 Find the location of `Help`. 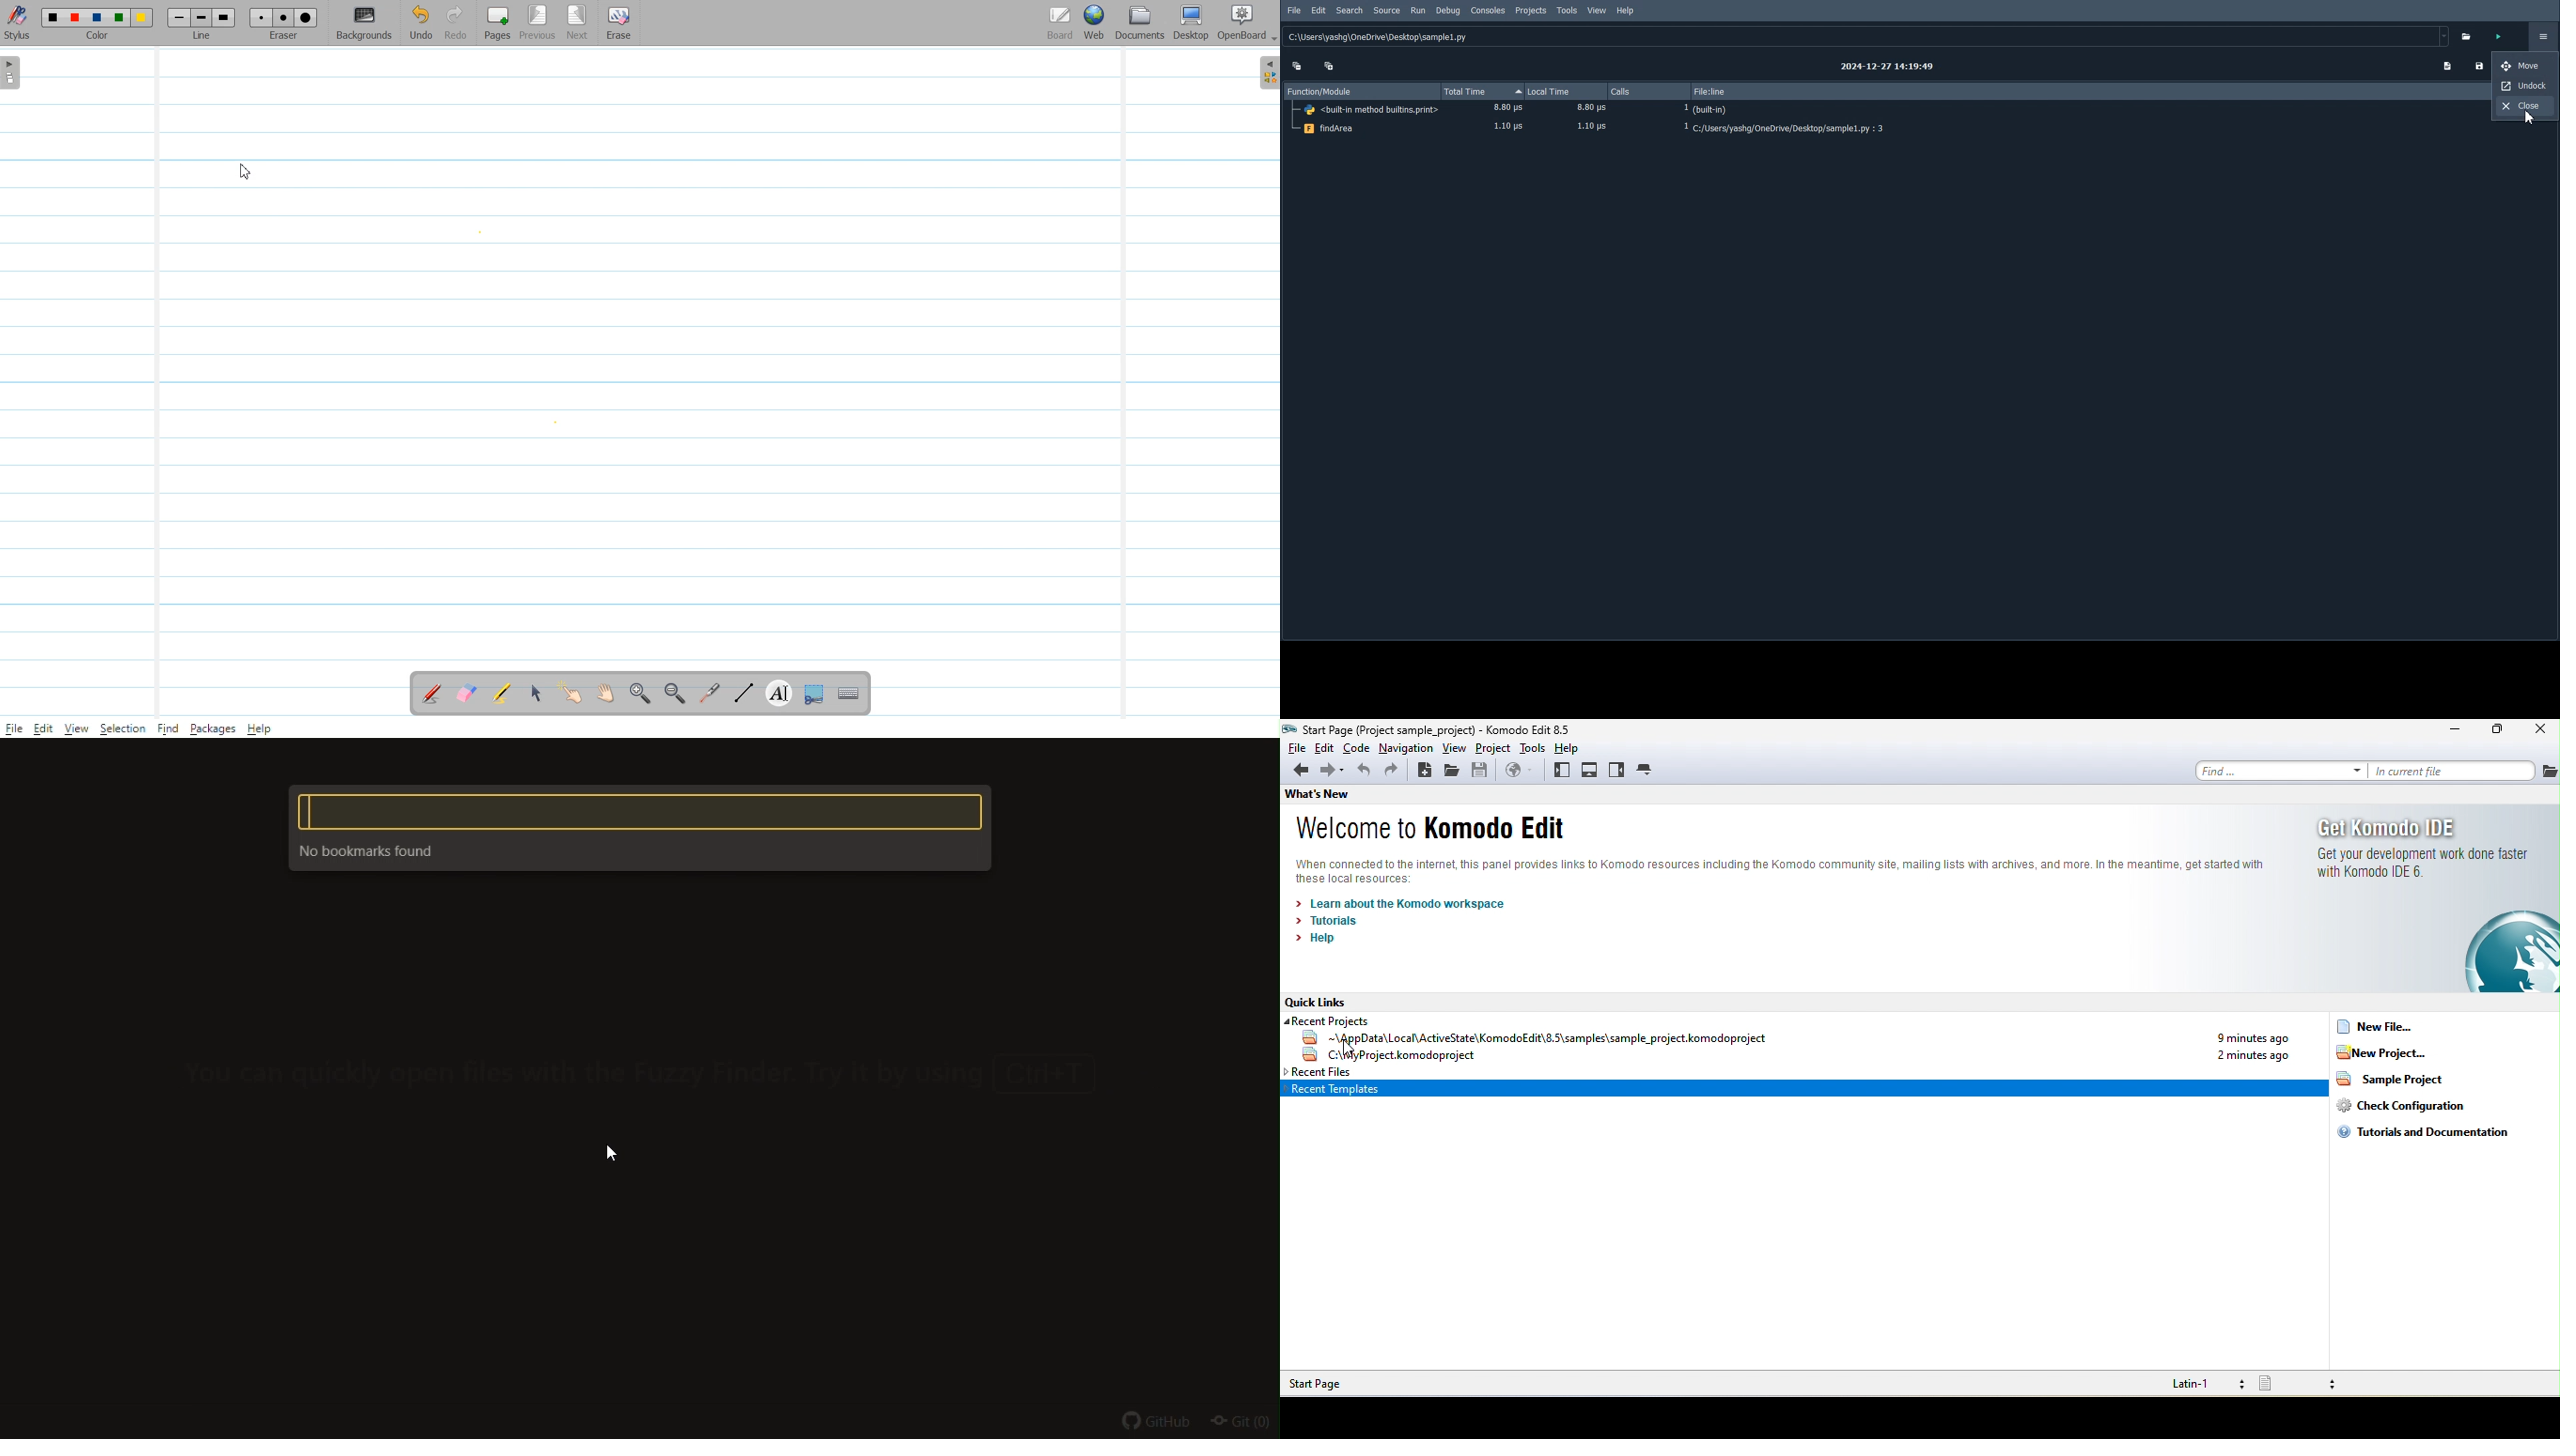

Help is located at coordinates (1625, 11).